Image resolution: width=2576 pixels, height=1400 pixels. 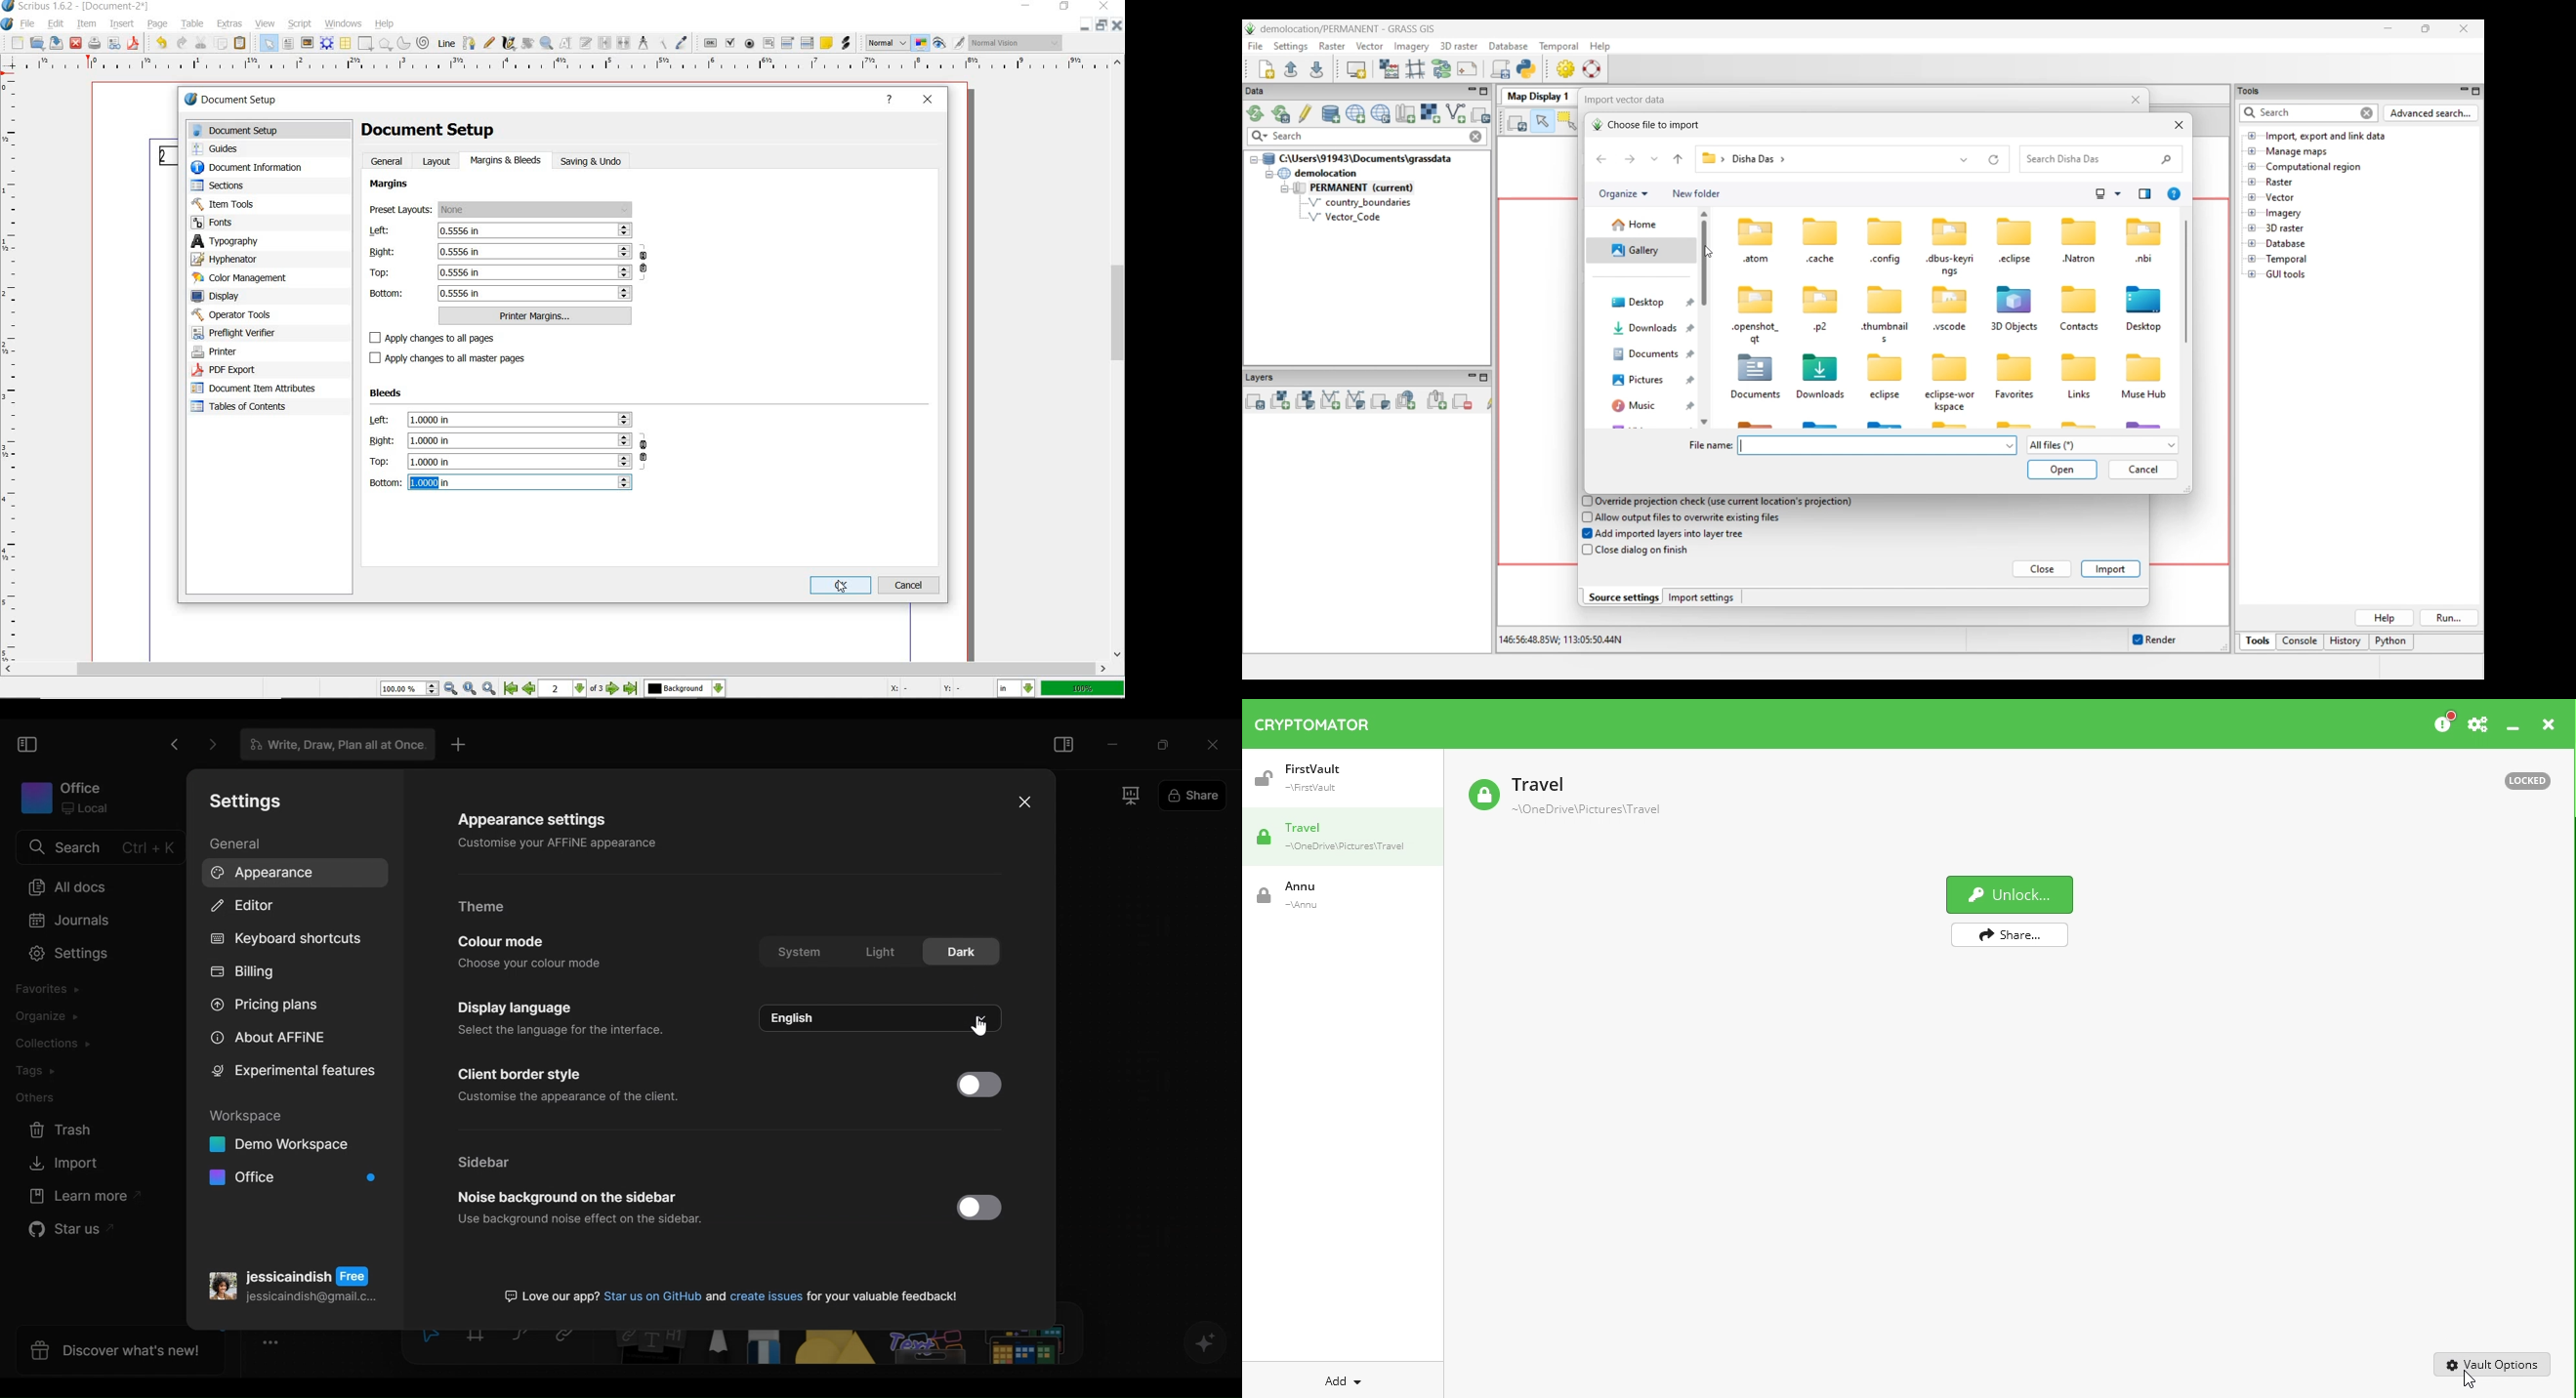 What do you see at coordinates (469, 43) in the screenshot?
I see `Bezier curve` at bounding box center [469, 43].